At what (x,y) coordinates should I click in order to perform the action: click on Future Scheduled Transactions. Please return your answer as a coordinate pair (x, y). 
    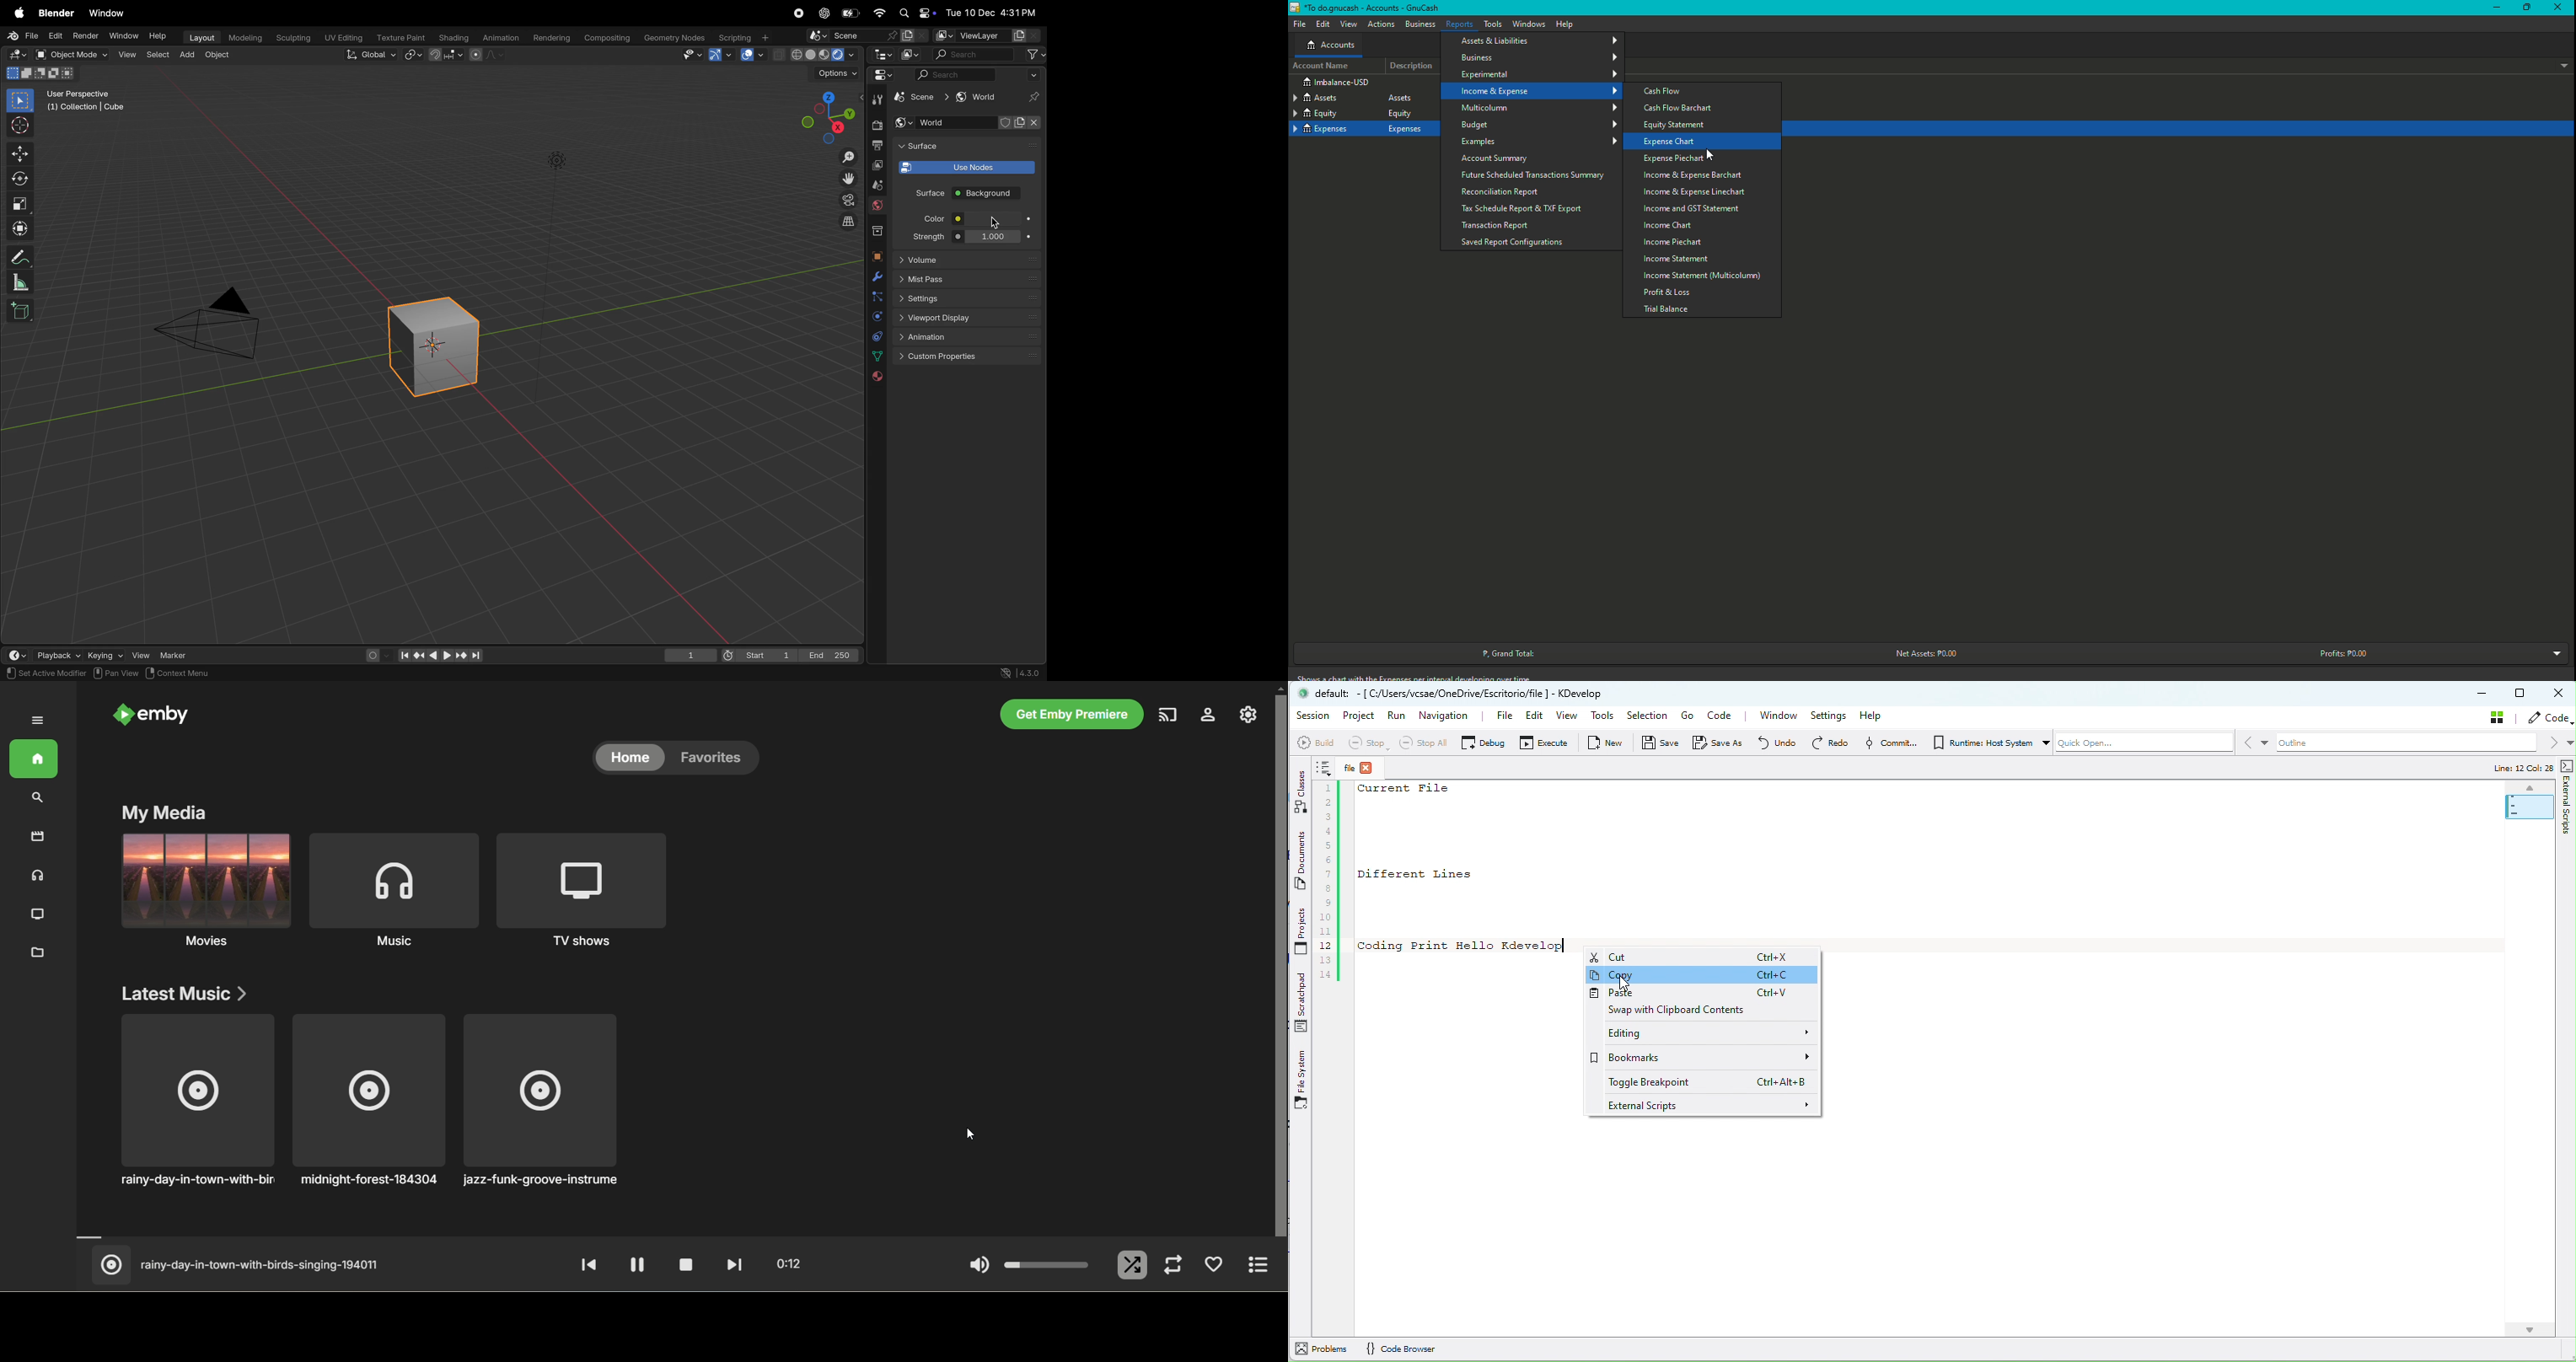
    Looking at the image, I should click on (1538, 174).